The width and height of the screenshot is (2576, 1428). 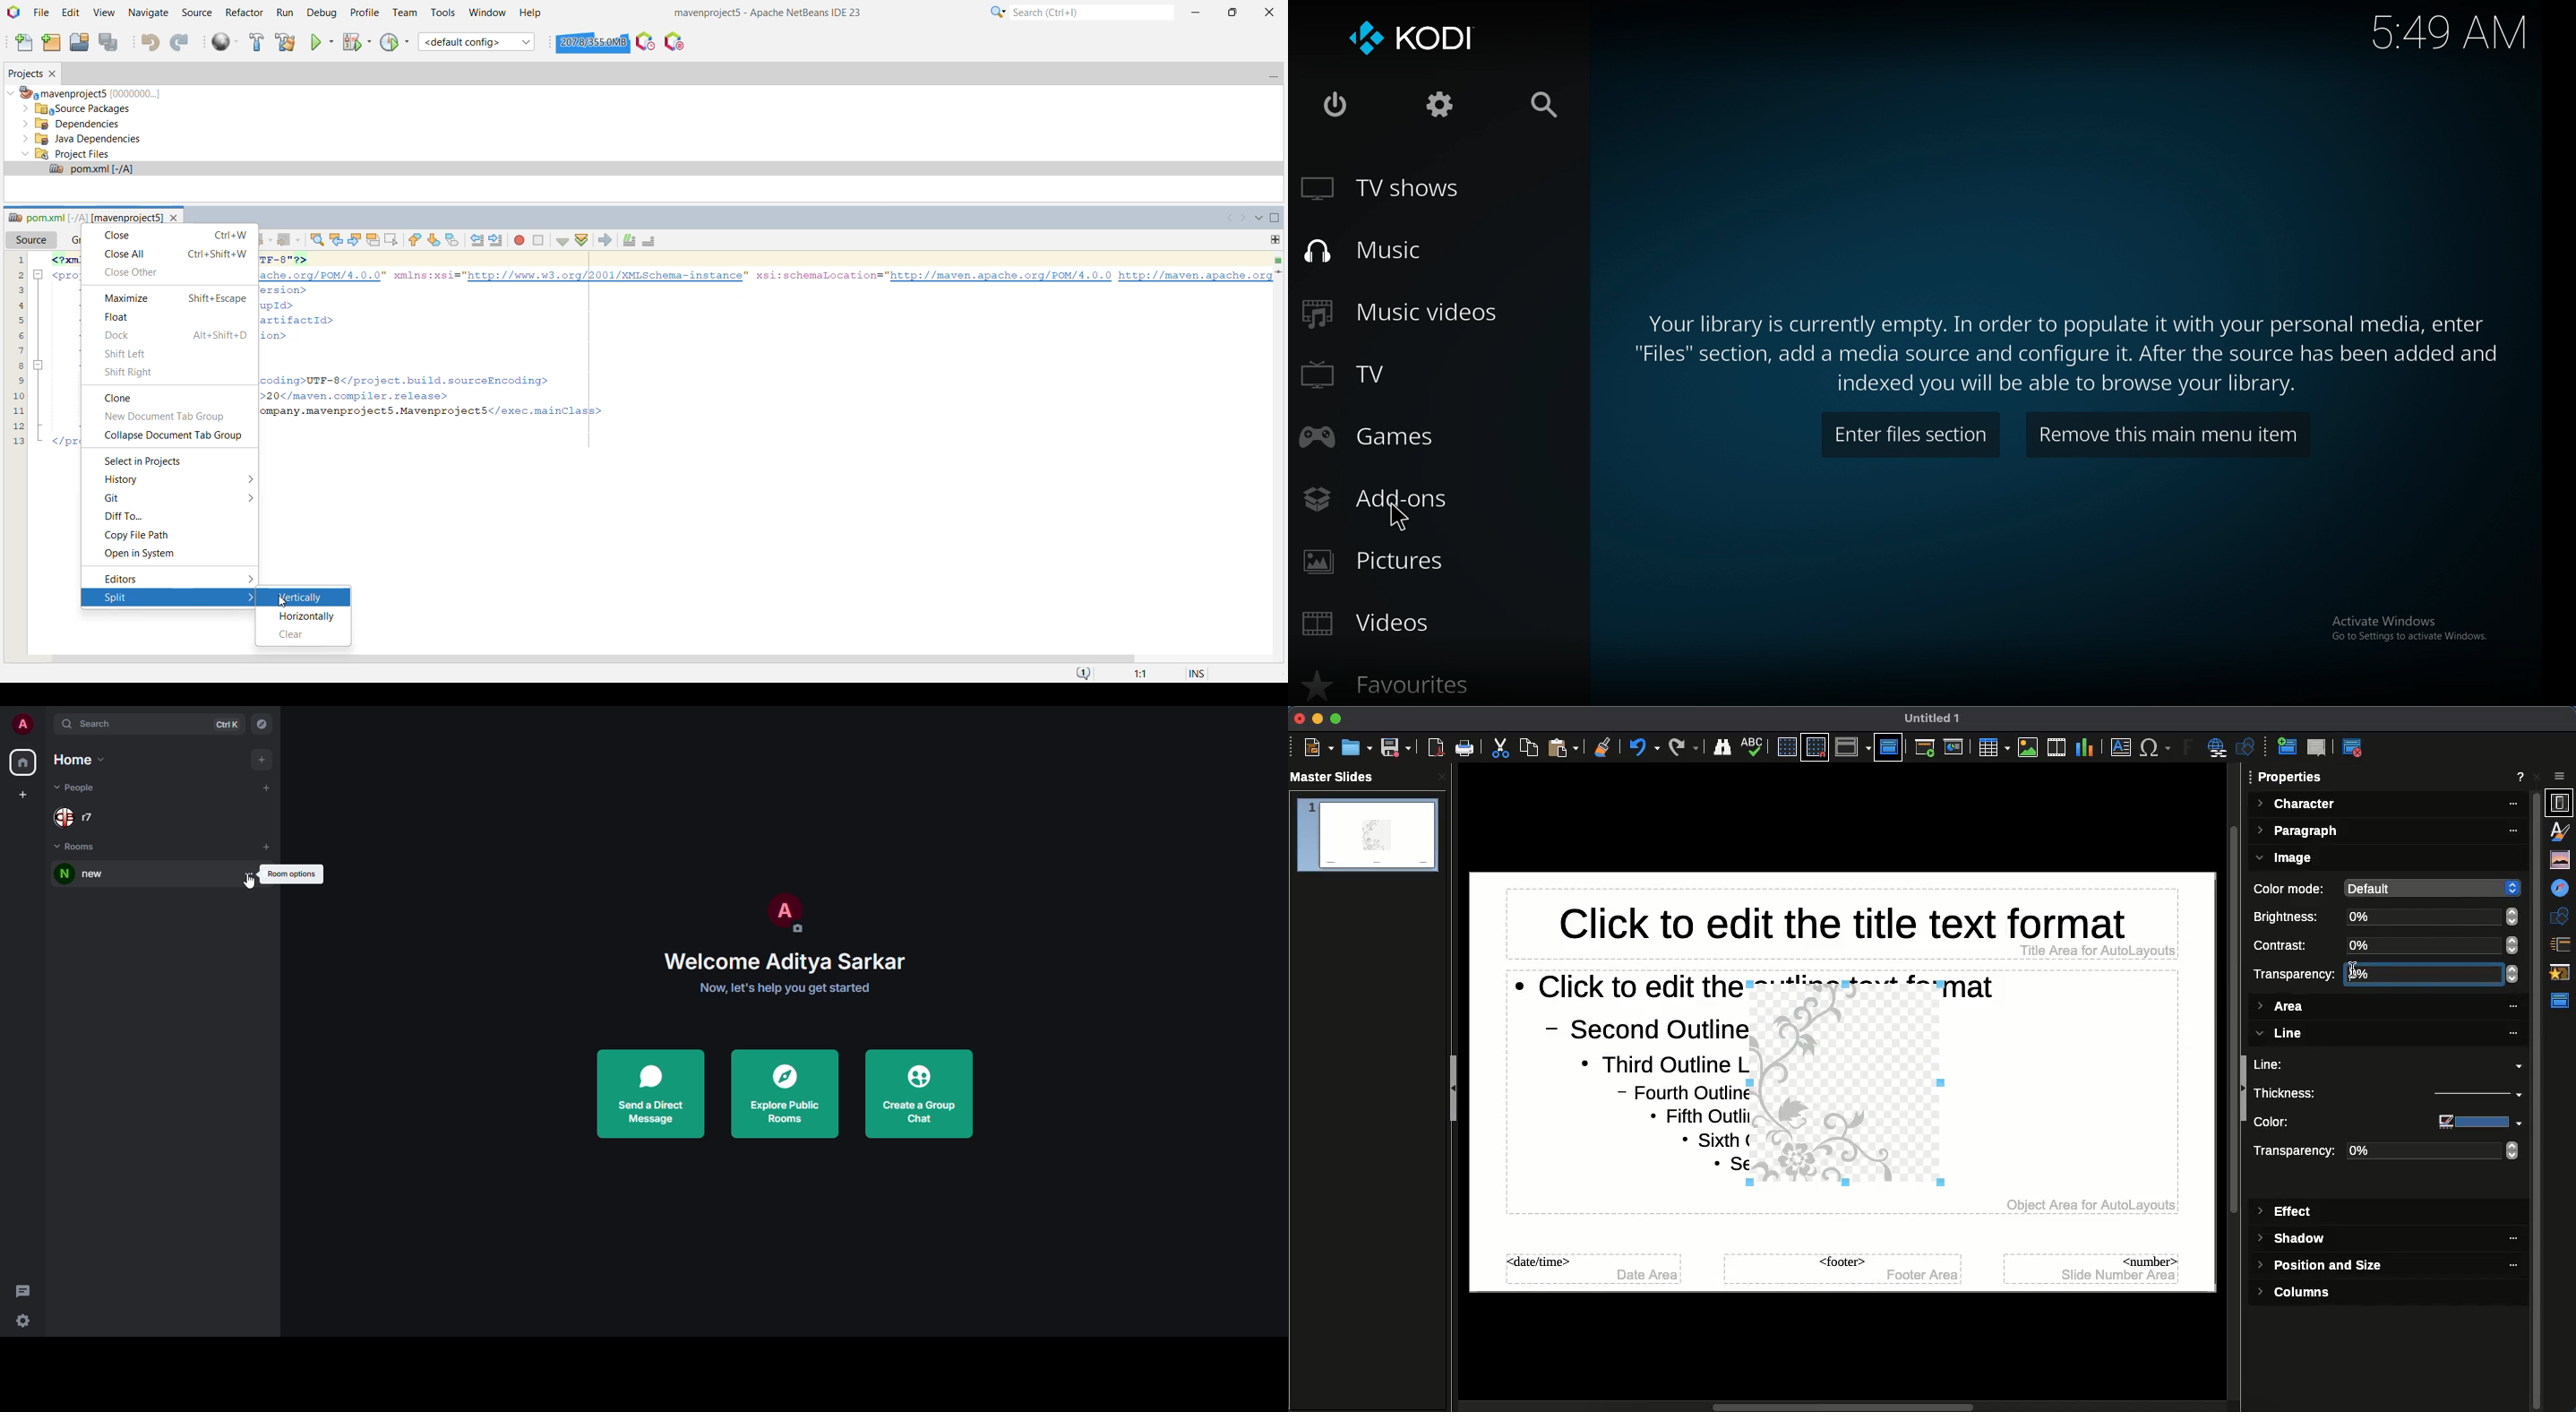 I want to click on 0%, so click(x=2433, y=945).